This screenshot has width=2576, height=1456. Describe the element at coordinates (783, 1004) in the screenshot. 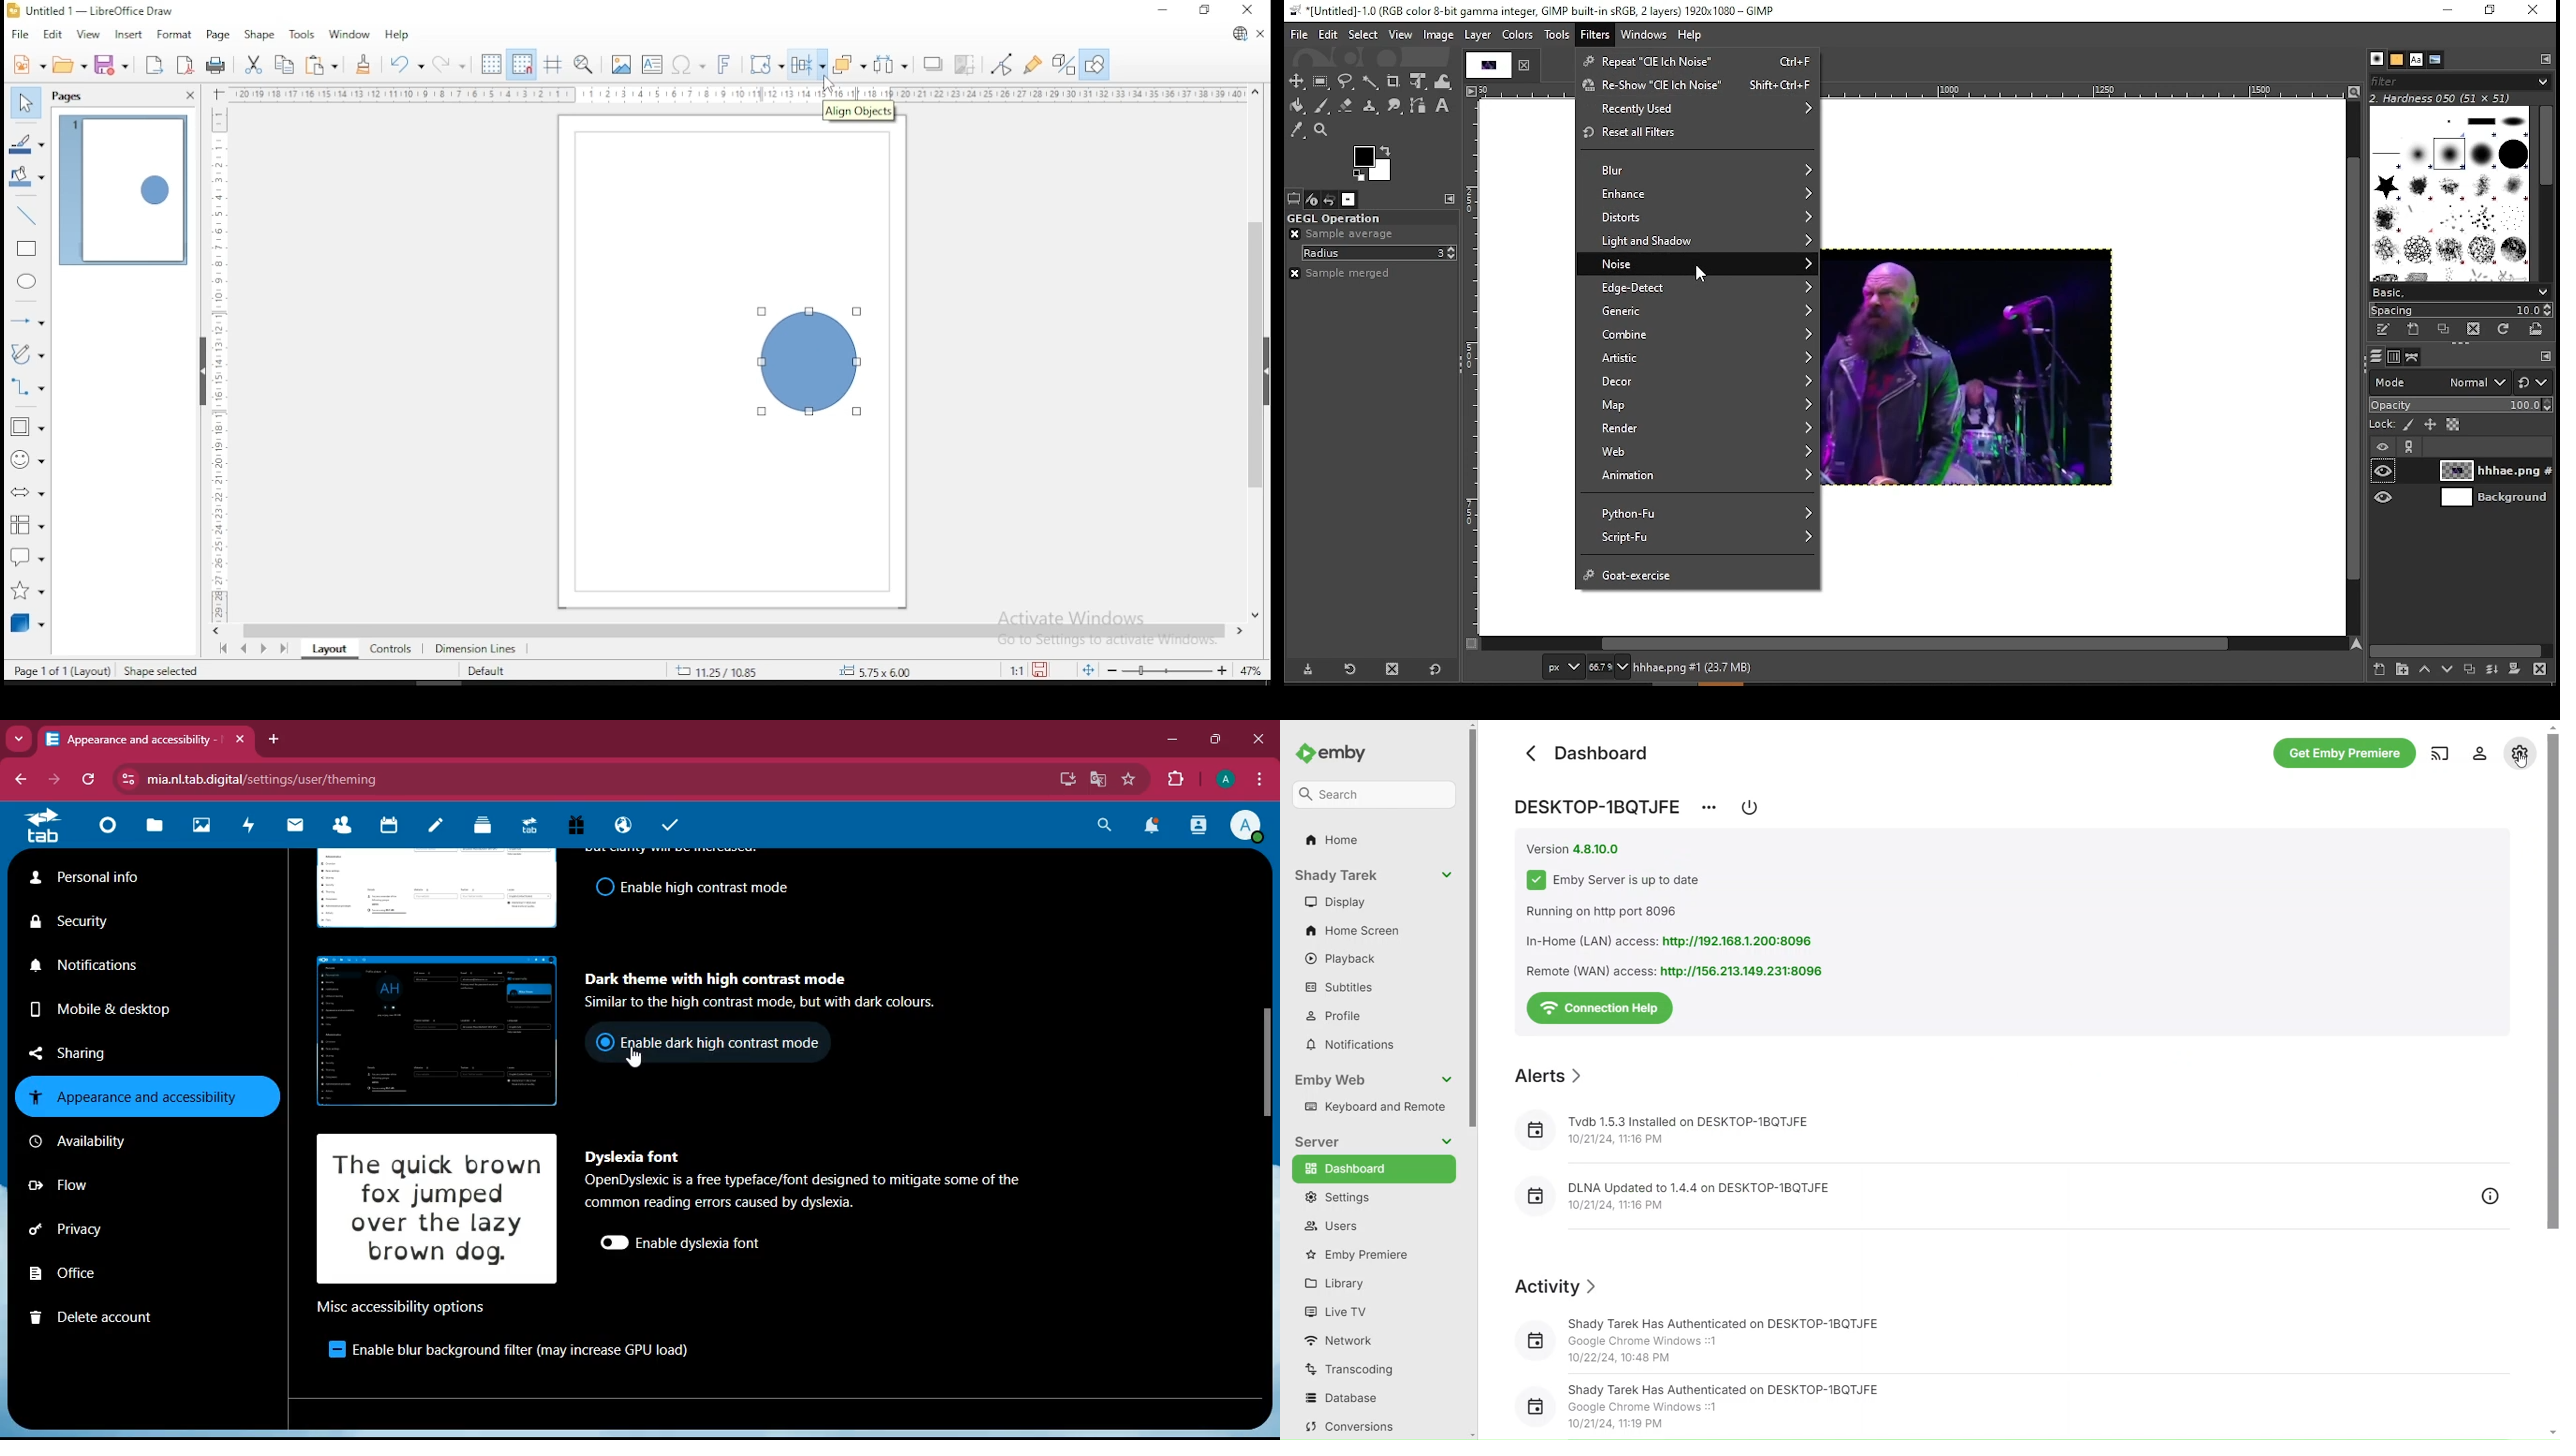

I see `description` at that location.